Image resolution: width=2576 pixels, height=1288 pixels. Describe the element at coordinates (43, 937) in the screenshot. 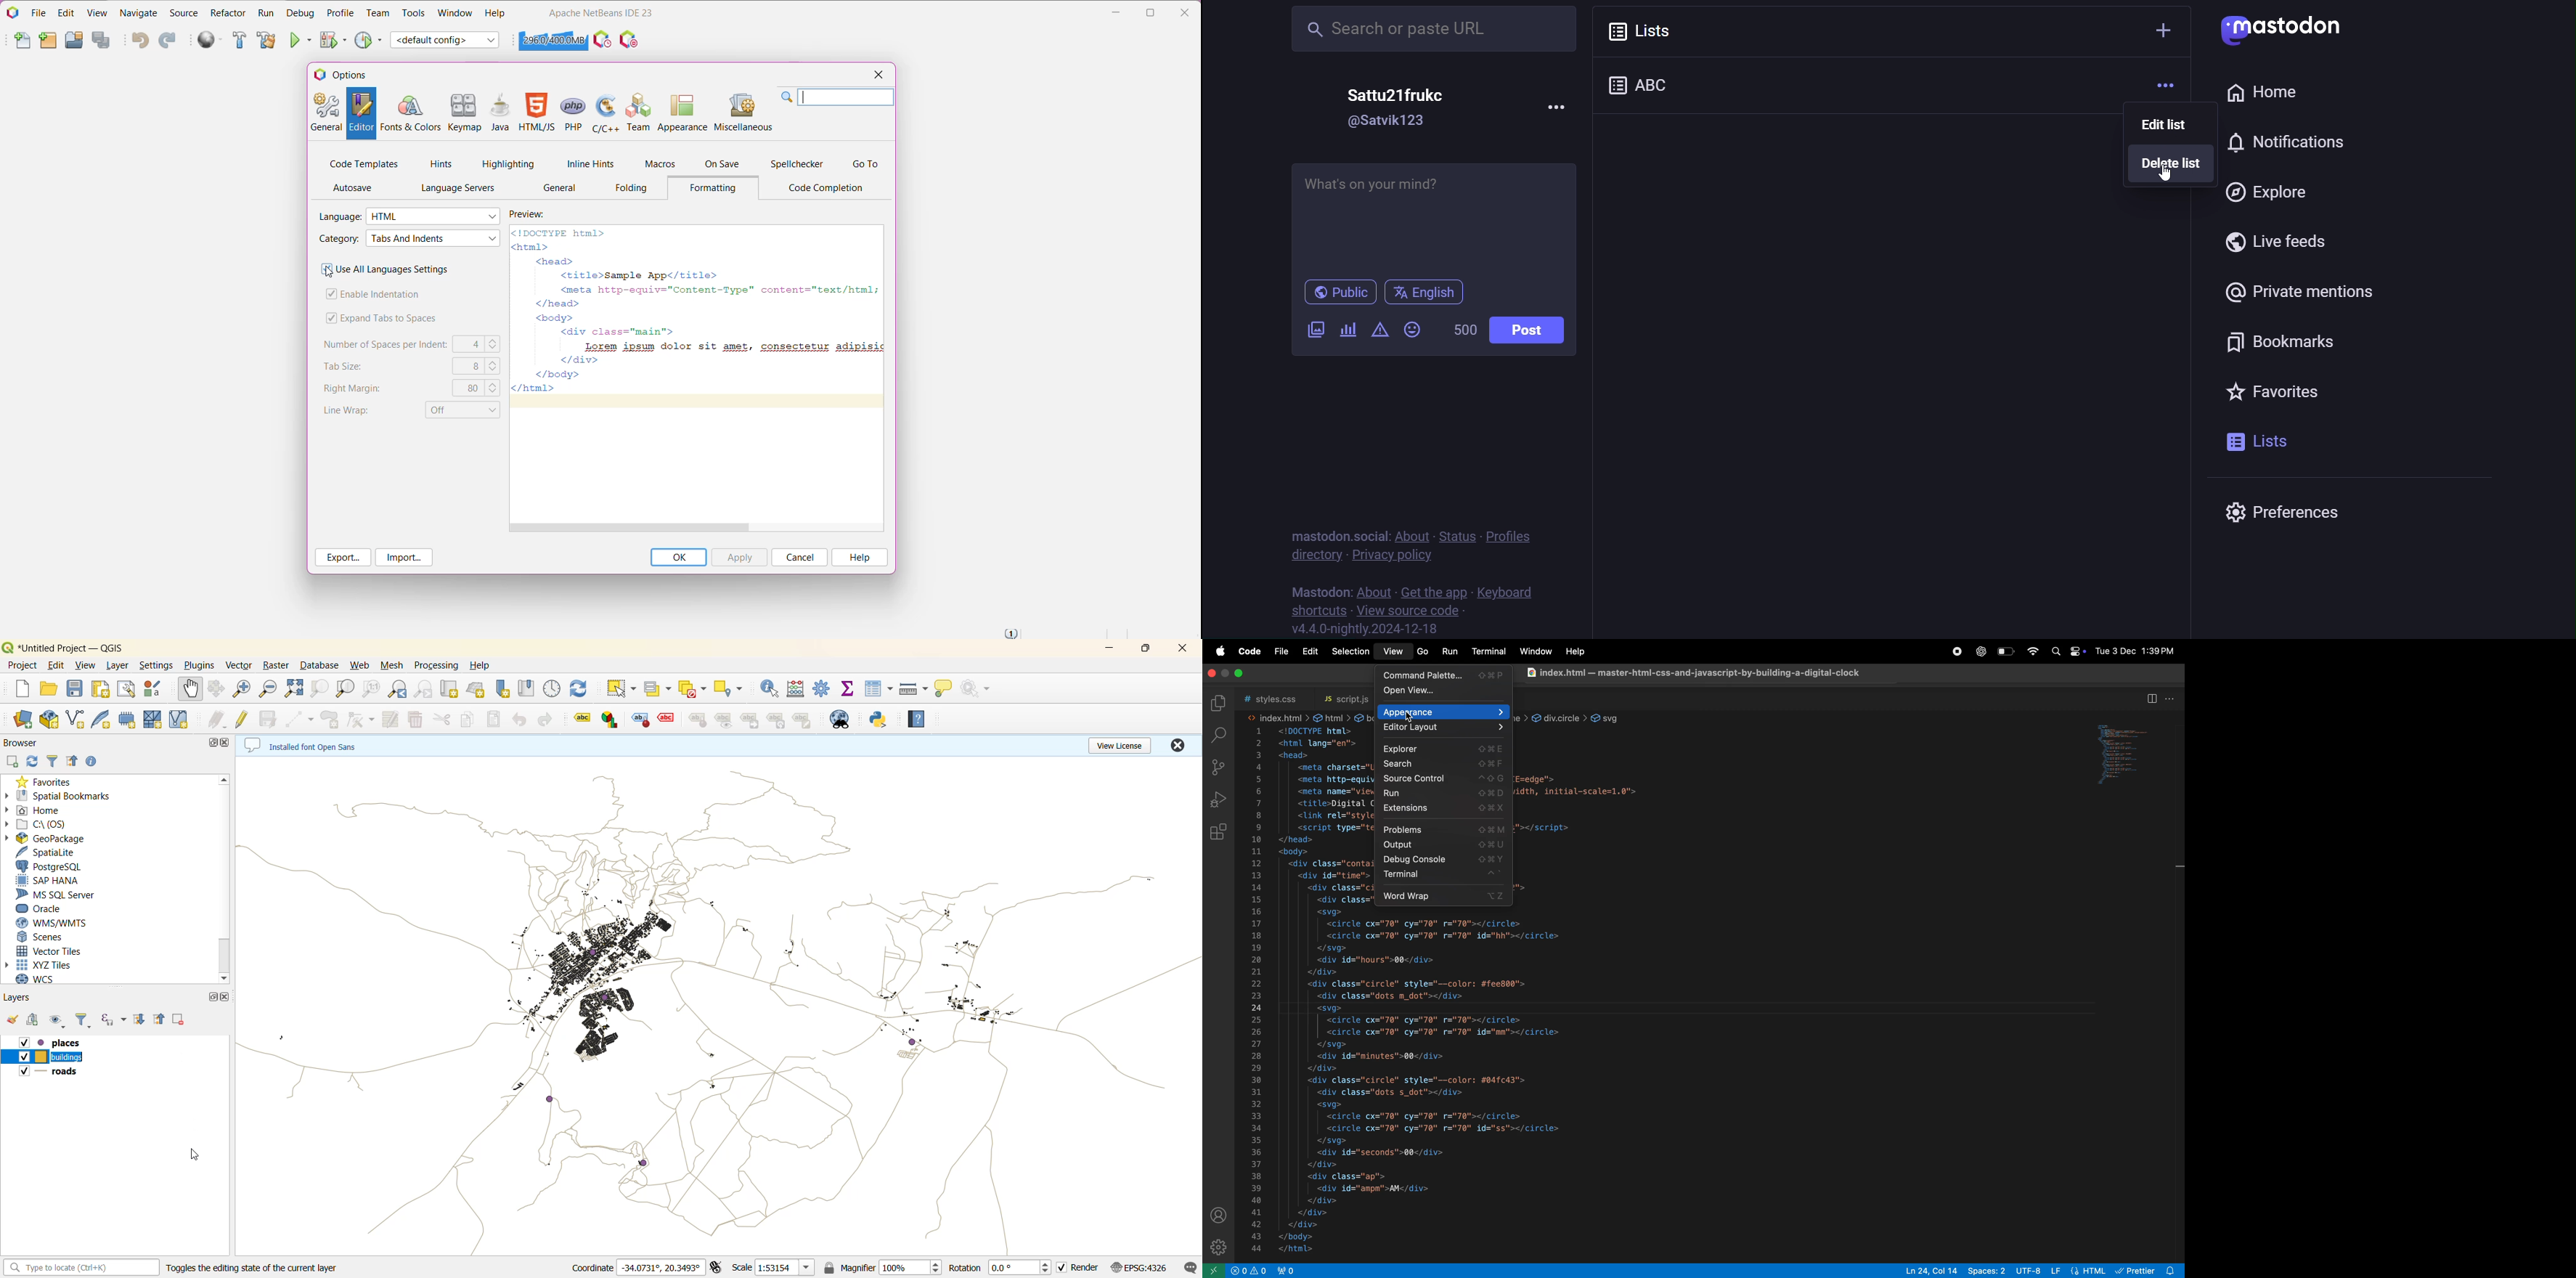

I see `scenes` at that location.